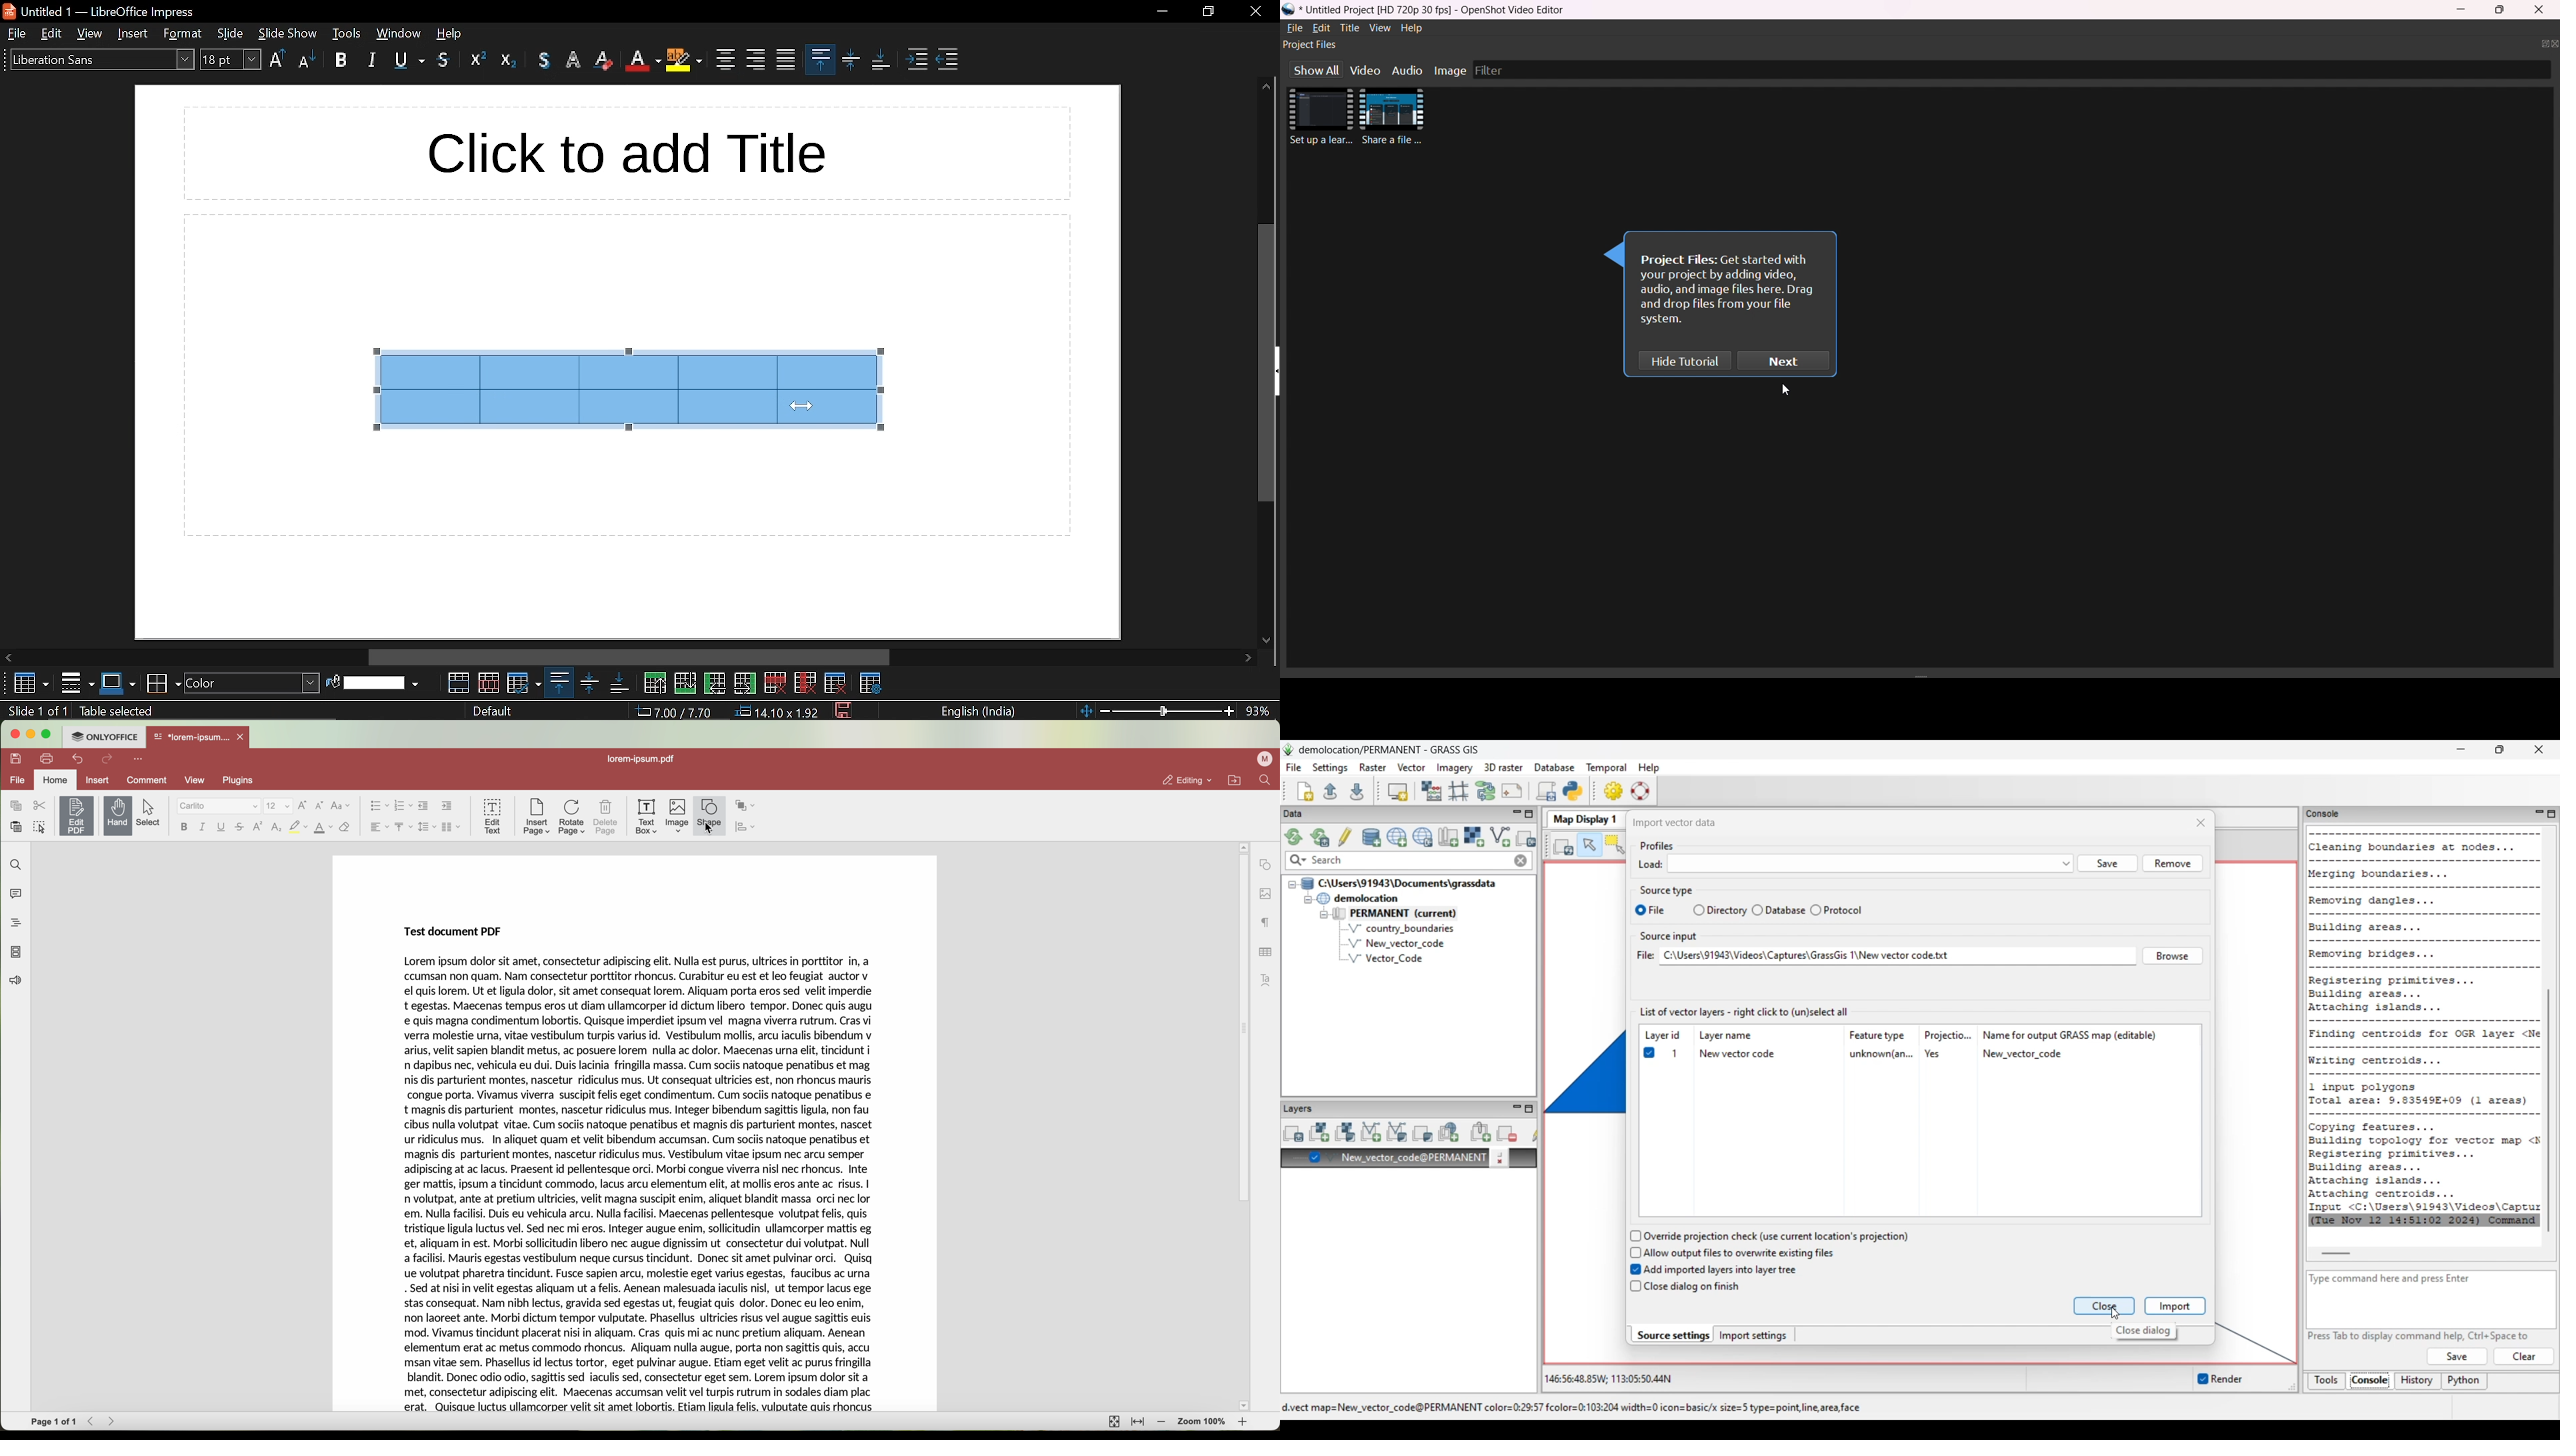 Image resolution: width=2576 pixels, height=1456 pixels. I want to click on minimize, so click(1162, 12).